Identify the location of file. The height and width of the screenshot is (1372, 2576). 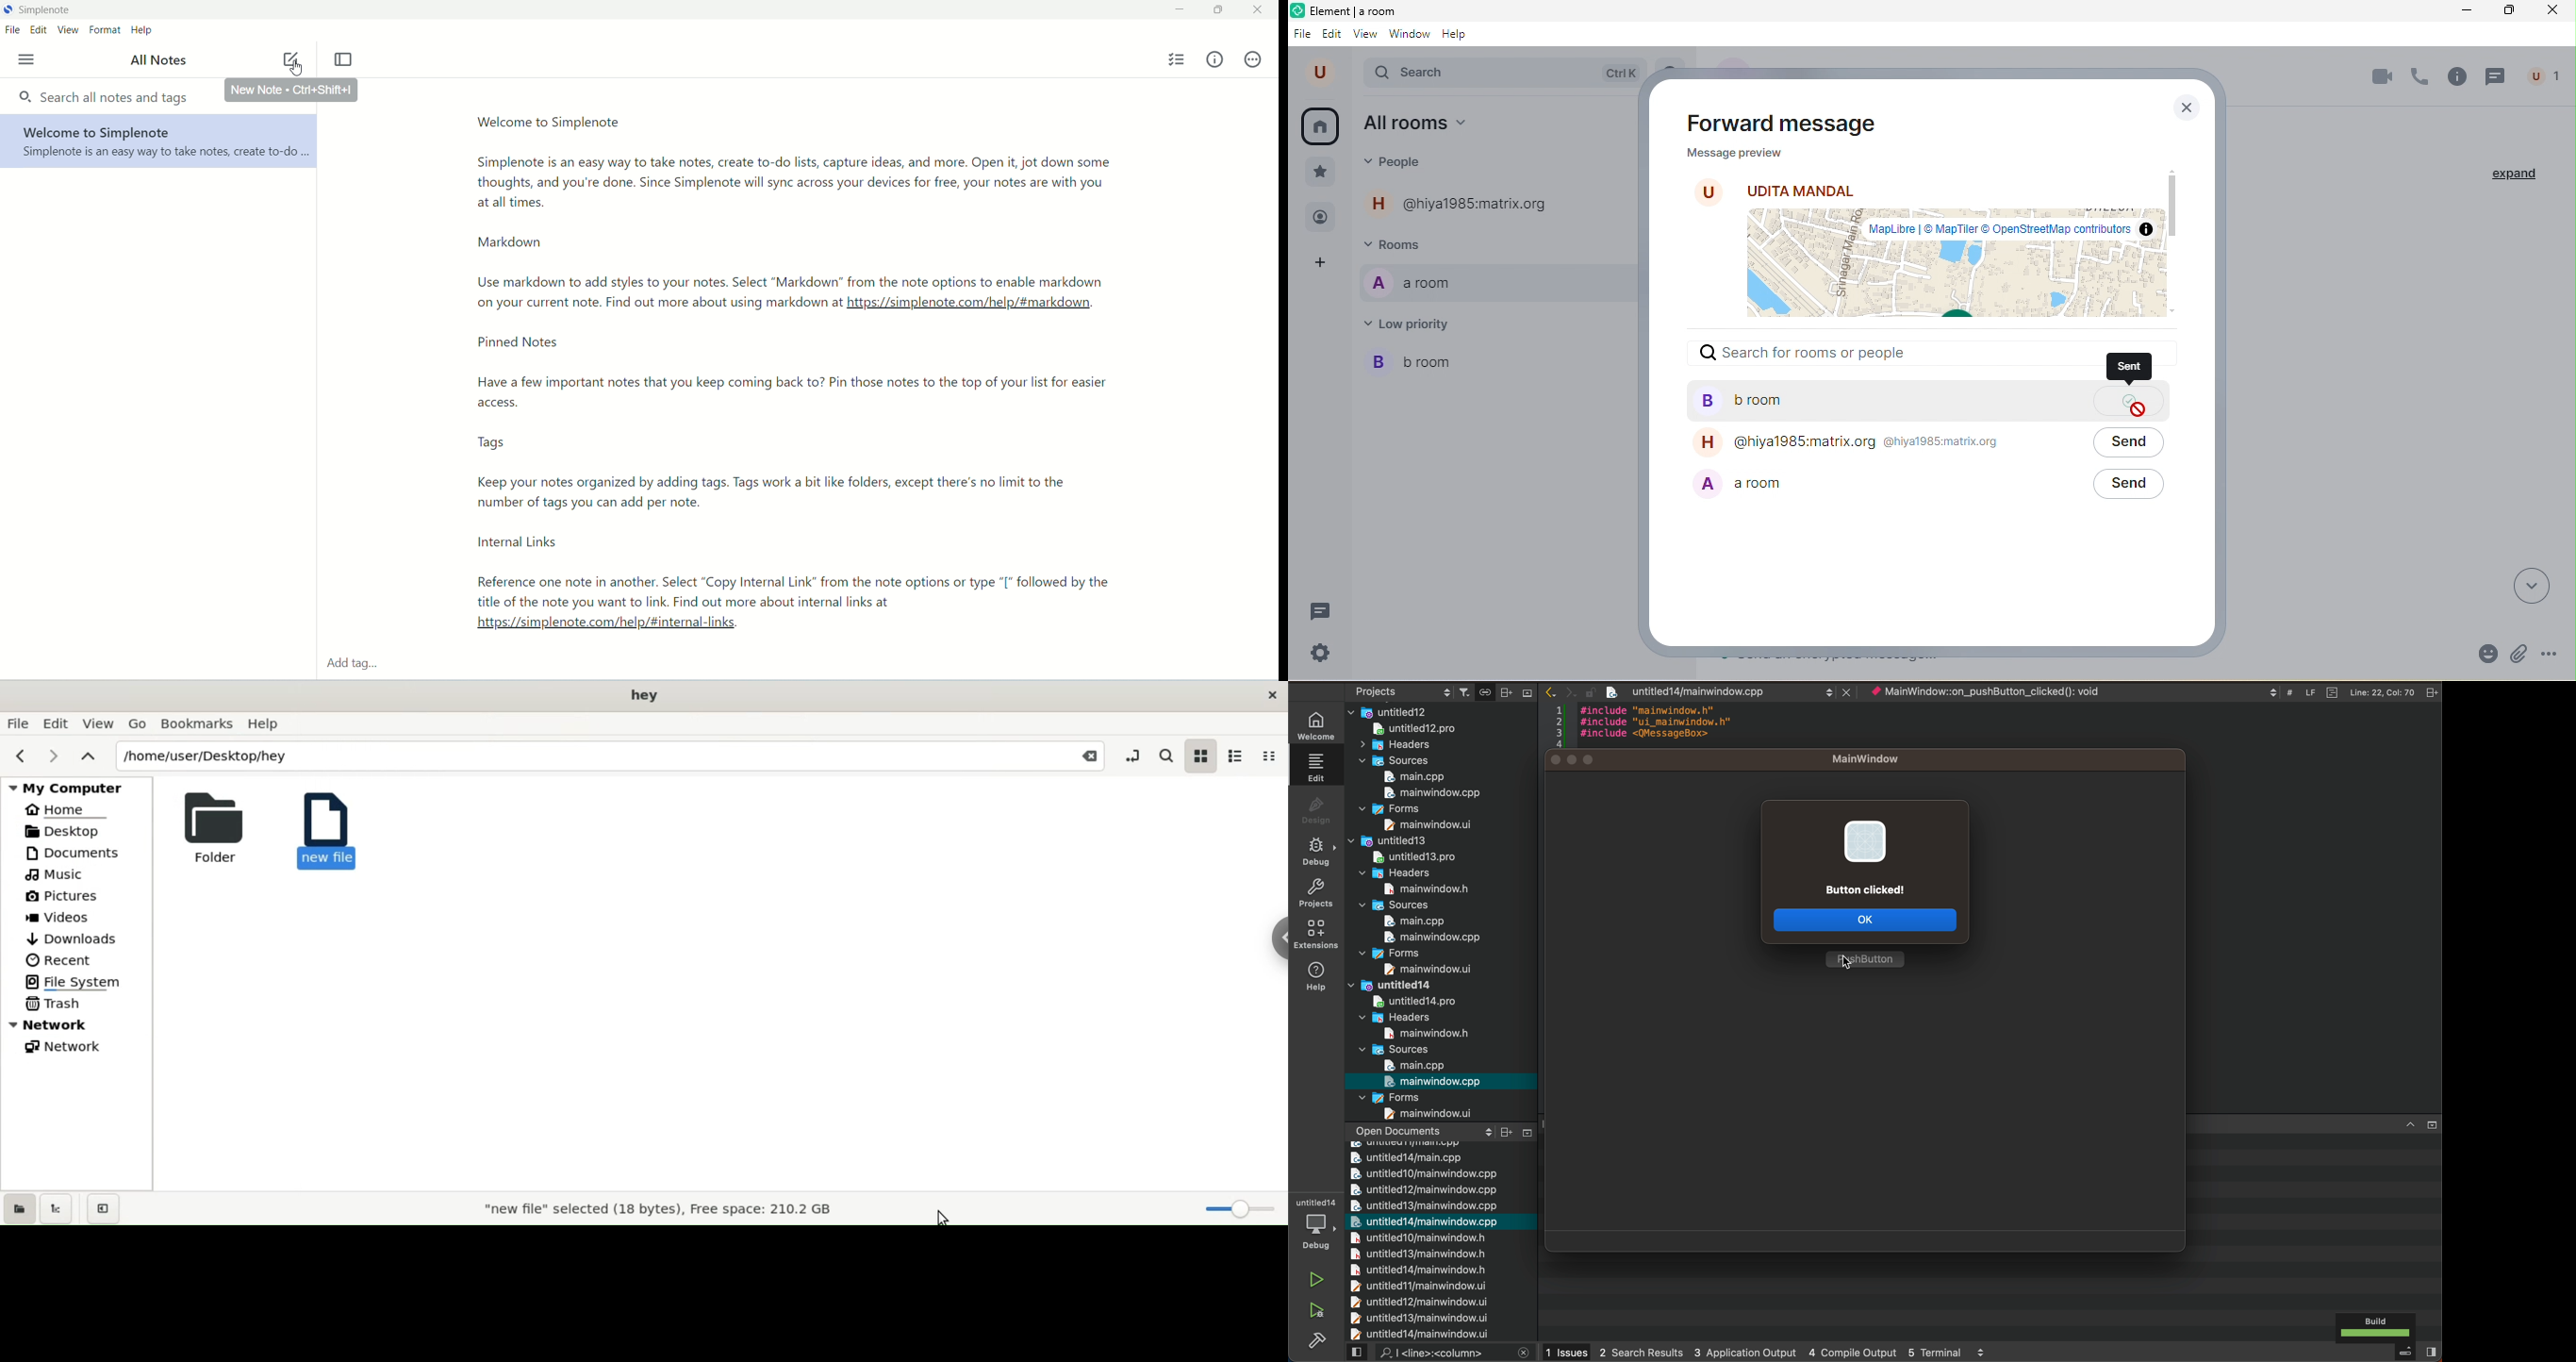
(11, 31).